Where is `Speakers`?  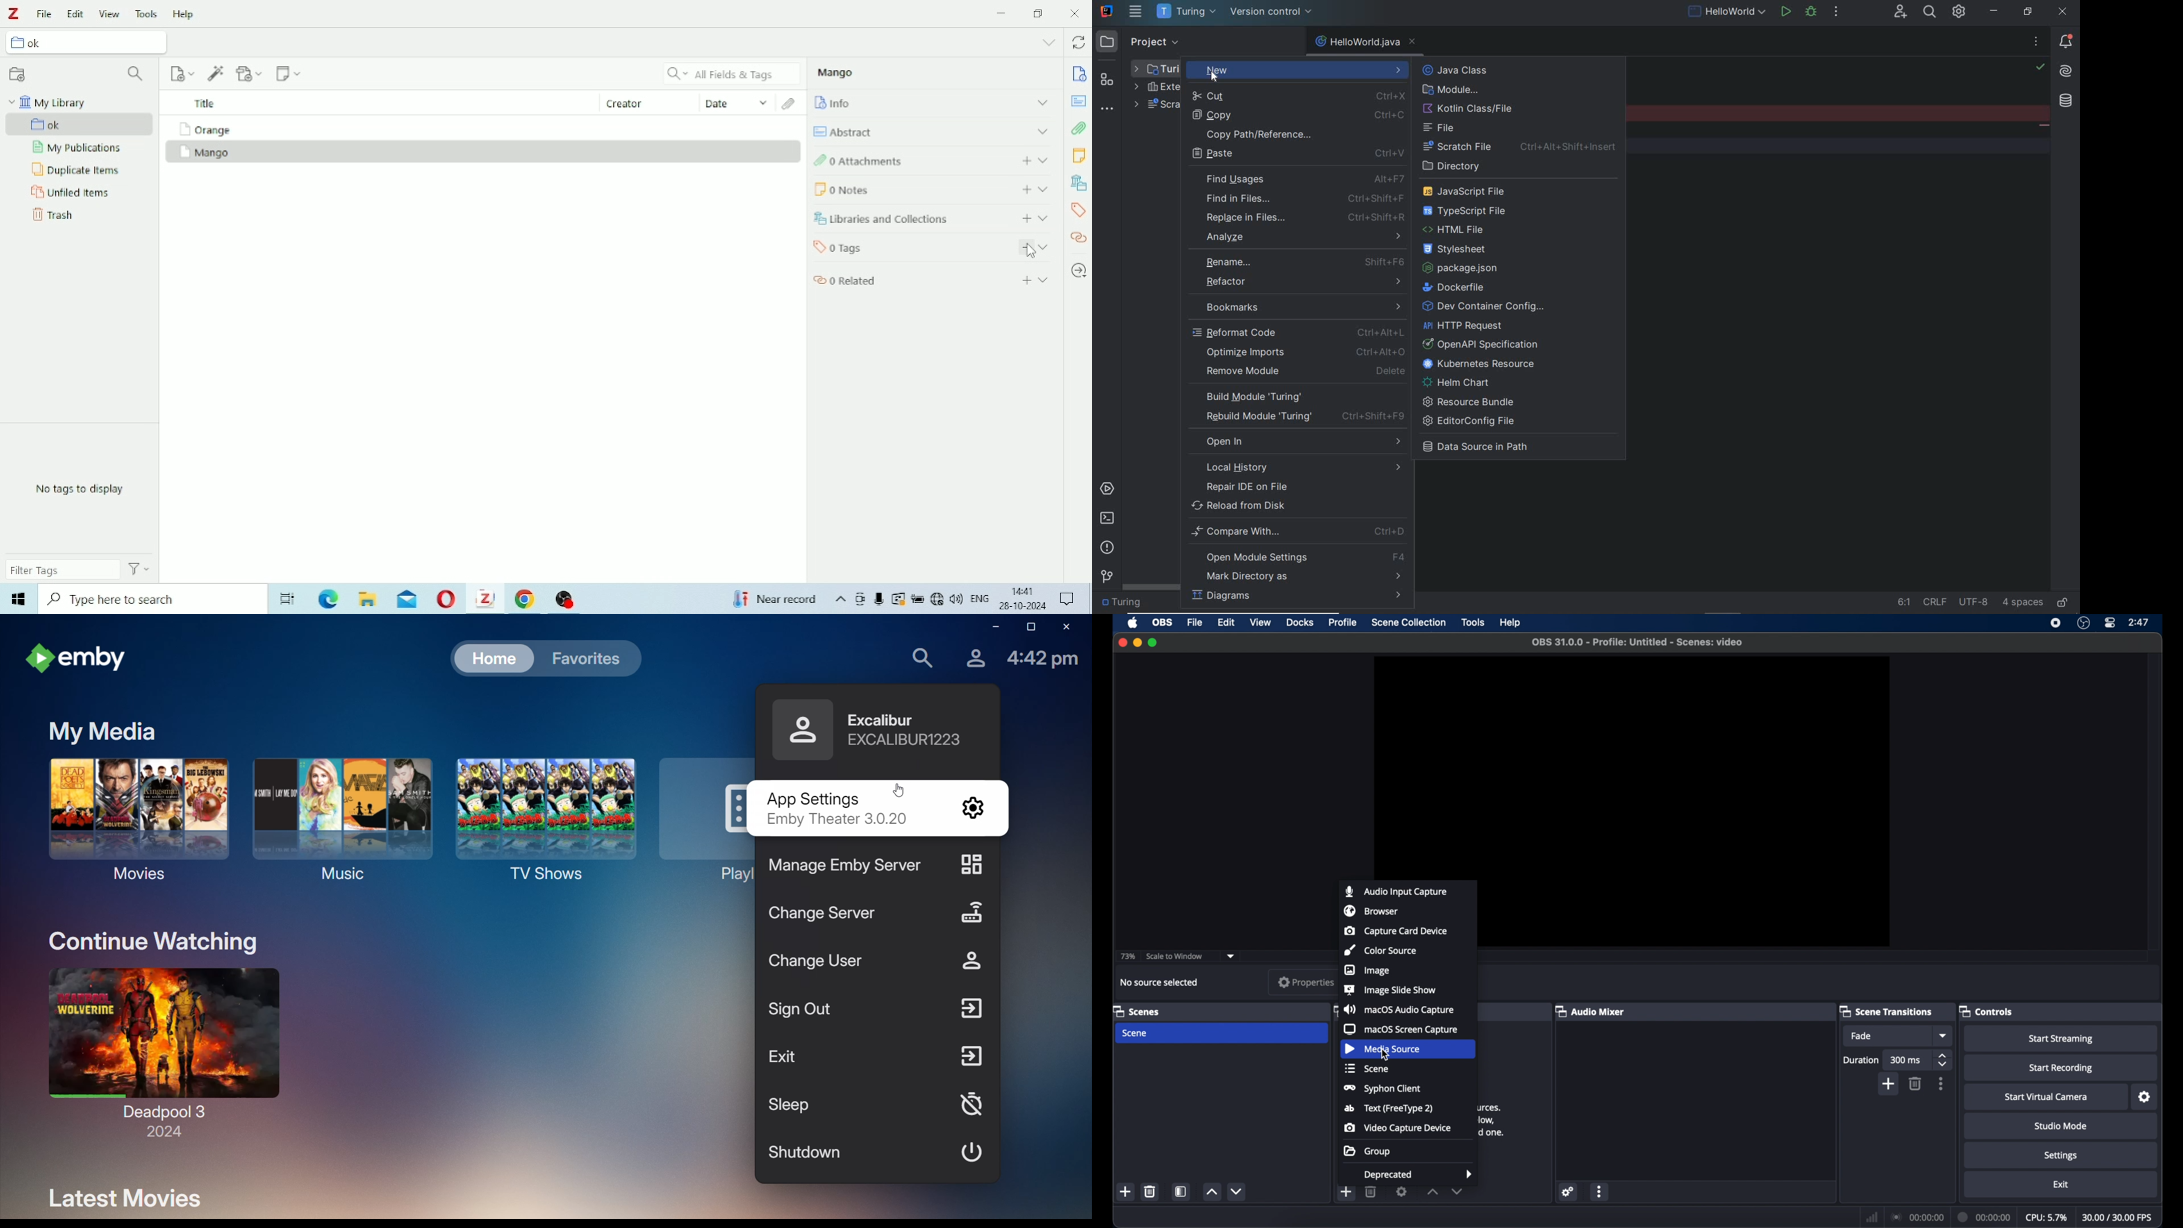 Speakers is located at coordinates (957, 599).